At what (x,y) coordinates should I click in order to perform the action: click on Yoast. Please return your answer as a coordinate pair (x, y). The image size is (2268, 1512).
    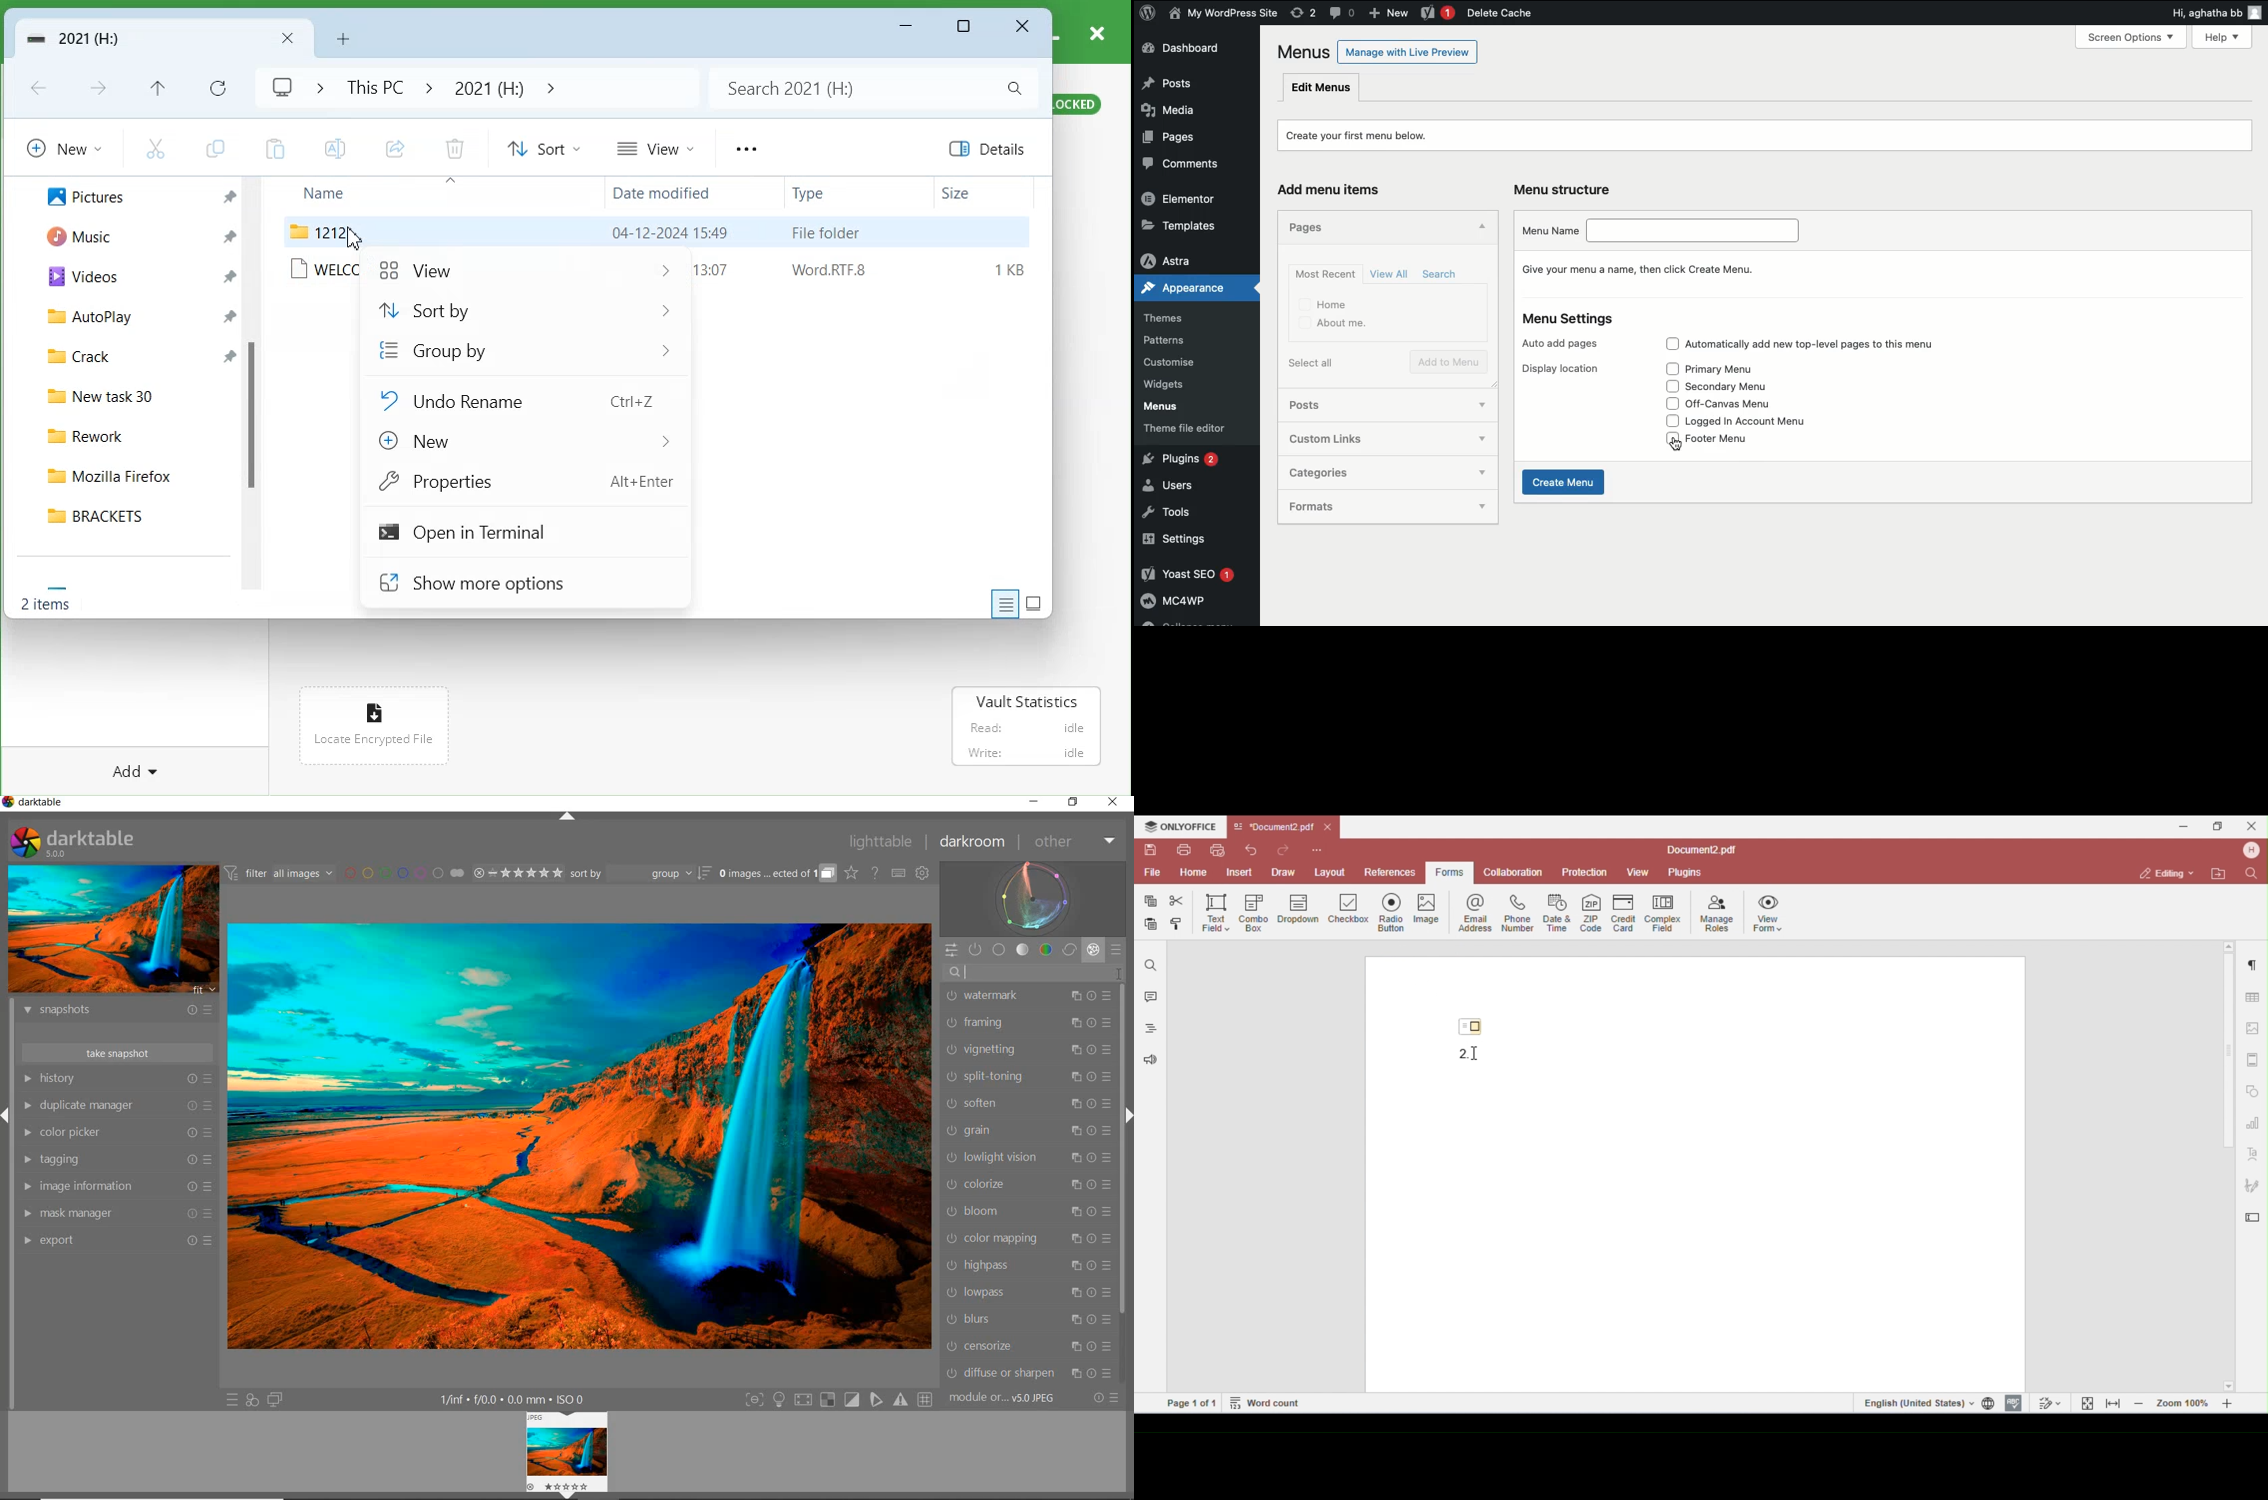
    Looking at the image, I should click on (1436, 13).